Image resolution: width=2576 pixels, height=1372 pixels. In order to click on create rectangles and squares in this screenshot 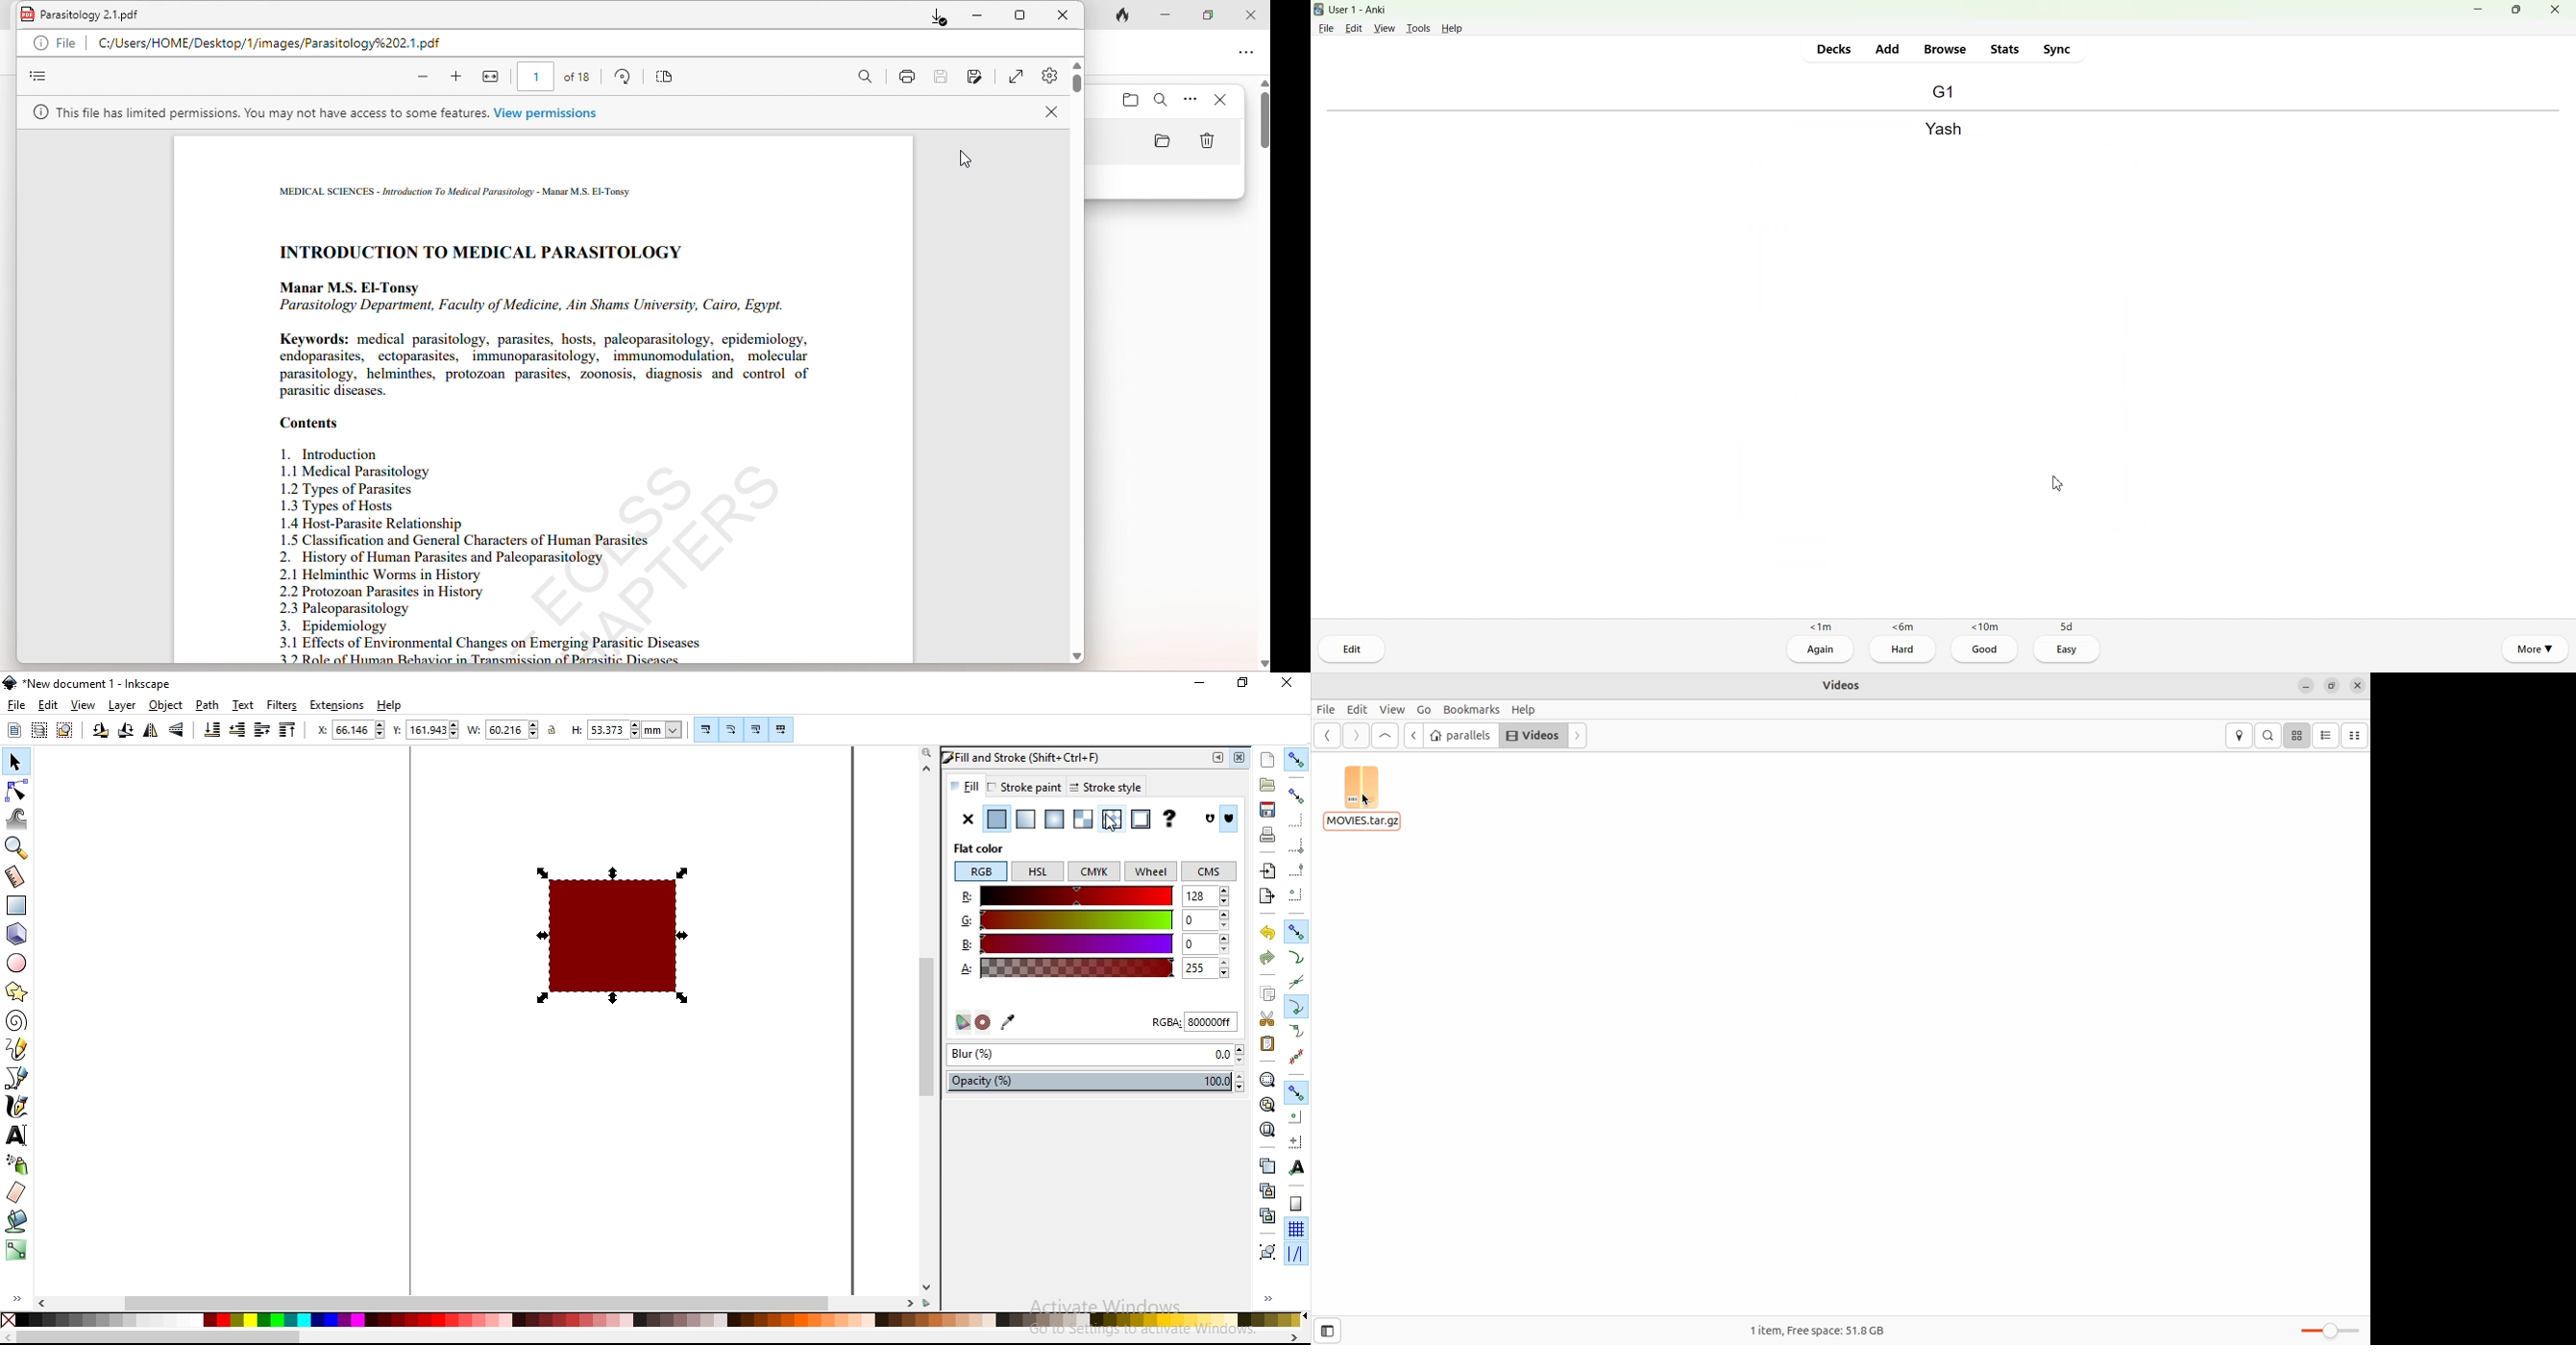, I will do `click(19, 907)`.